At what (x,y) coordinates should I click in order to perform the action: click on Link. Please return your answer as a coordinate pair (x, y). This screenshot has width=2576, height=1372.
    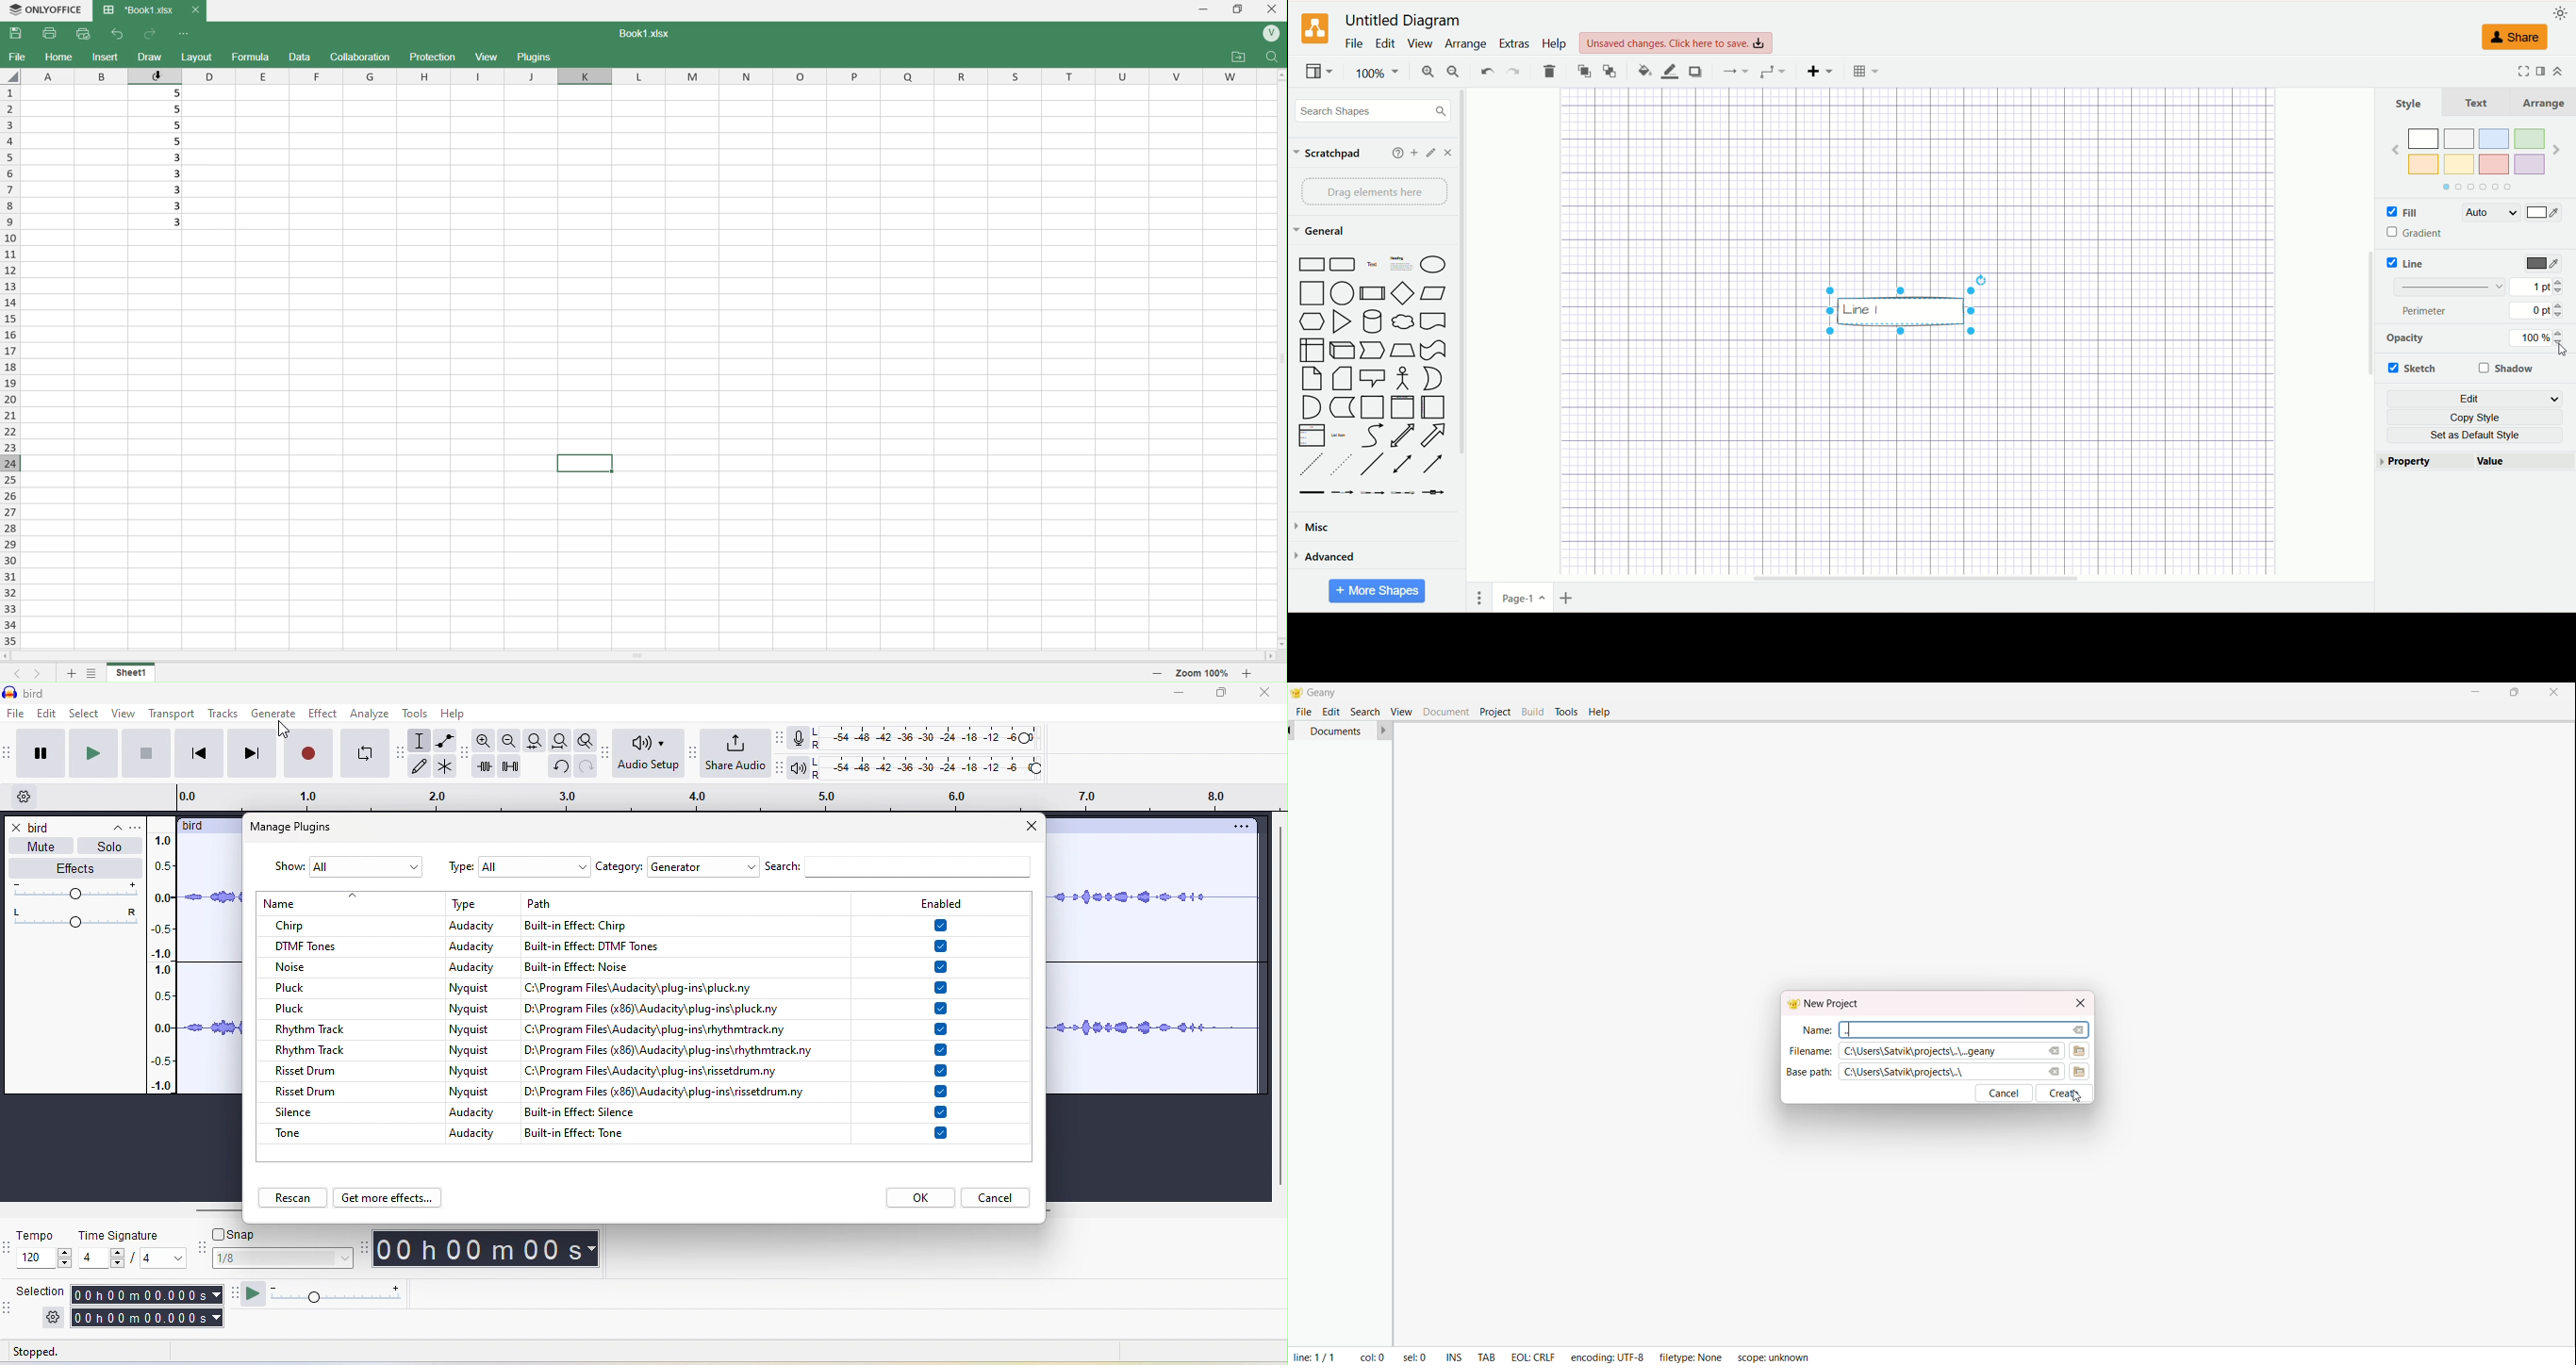
    Looking at the image, I should click on (1311, 494).